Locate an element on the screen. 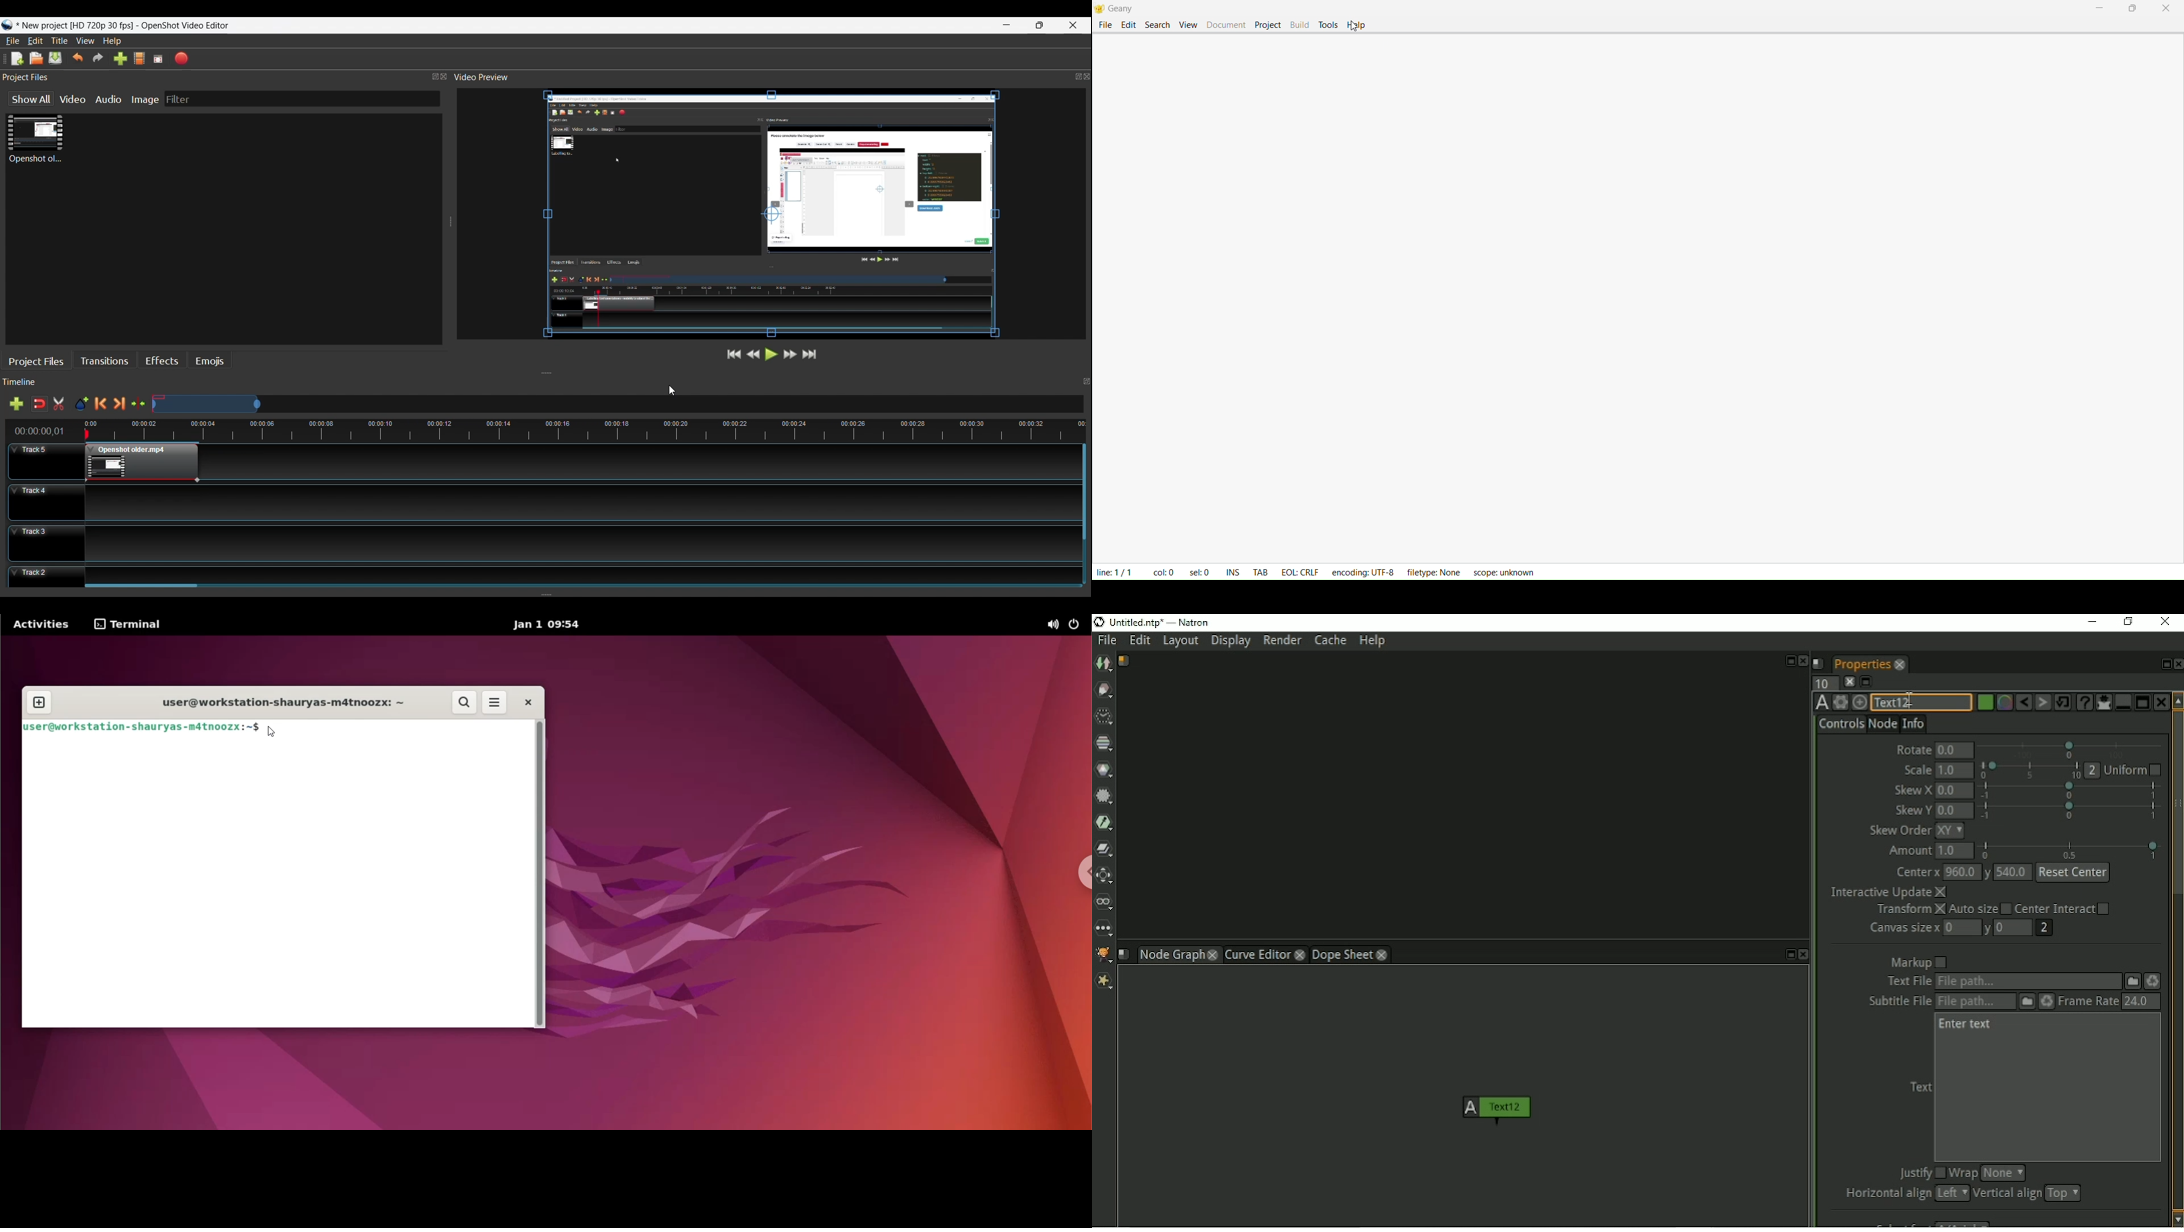 This screenshot has height=1232, width=2184. logo is located at coordinates (1099, 9).